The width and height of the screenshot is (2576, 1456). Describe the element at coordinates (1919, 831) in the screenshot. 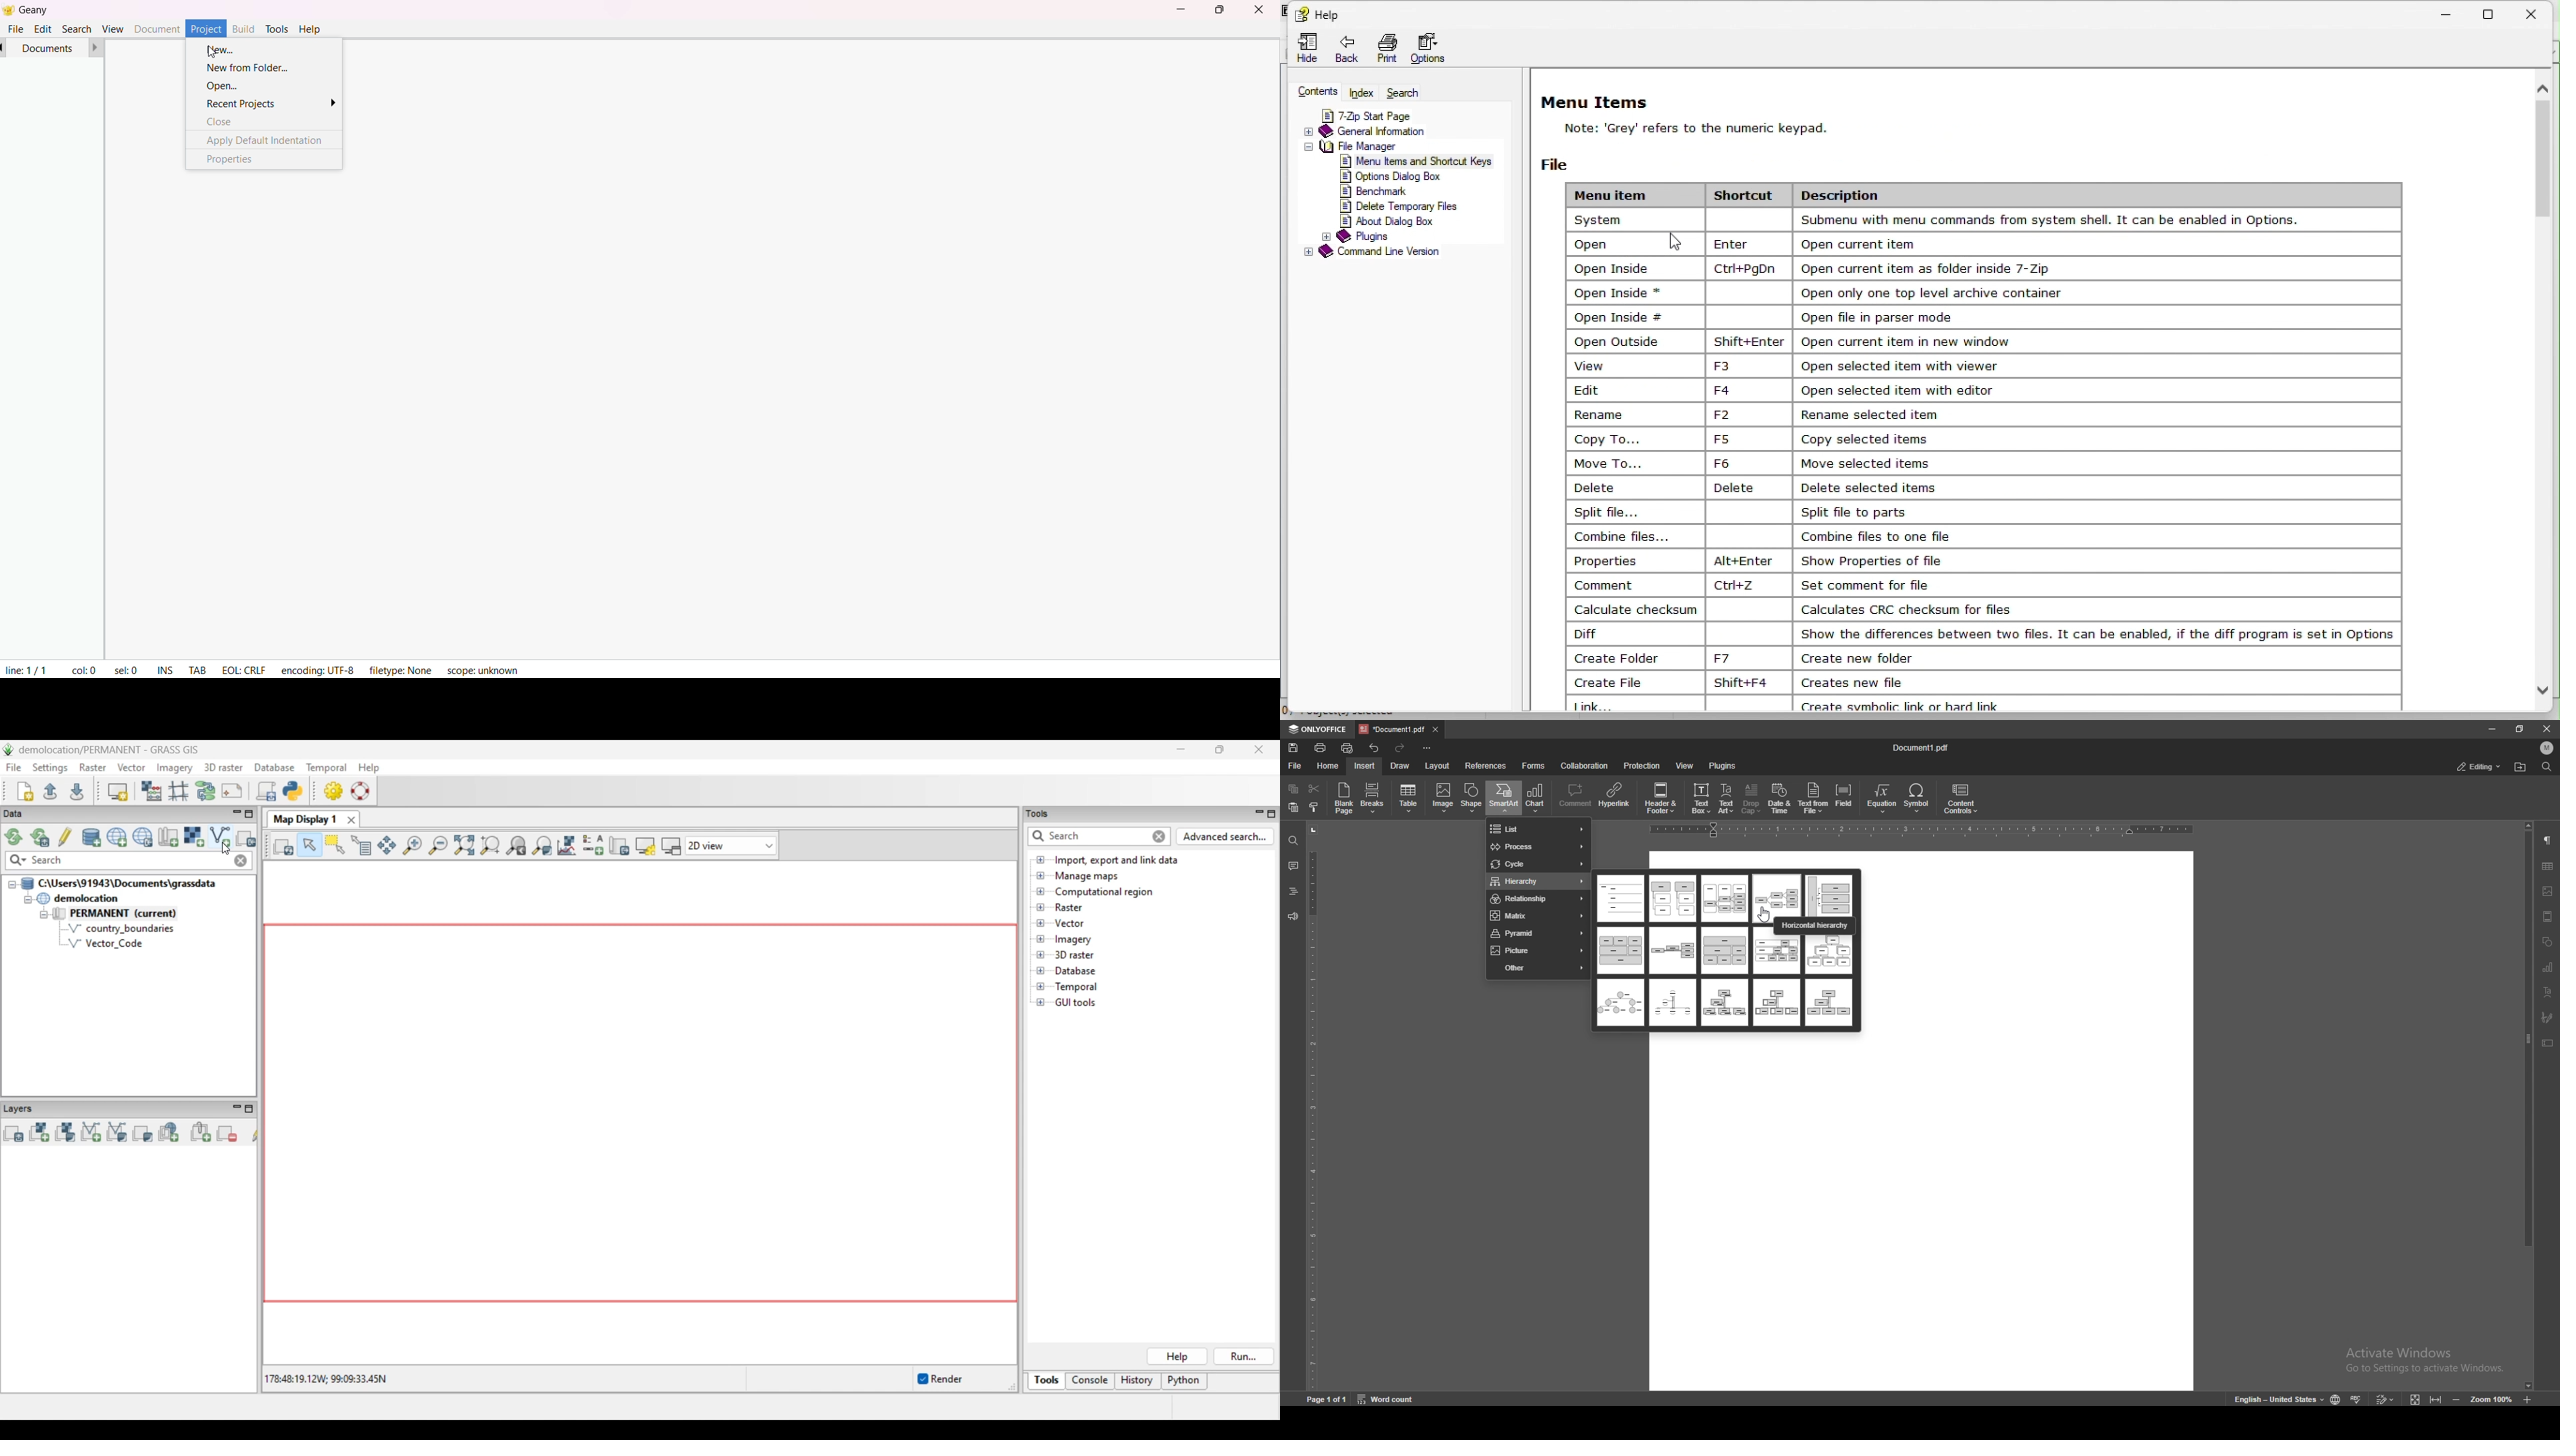

I see `horizontal scale` at that location.